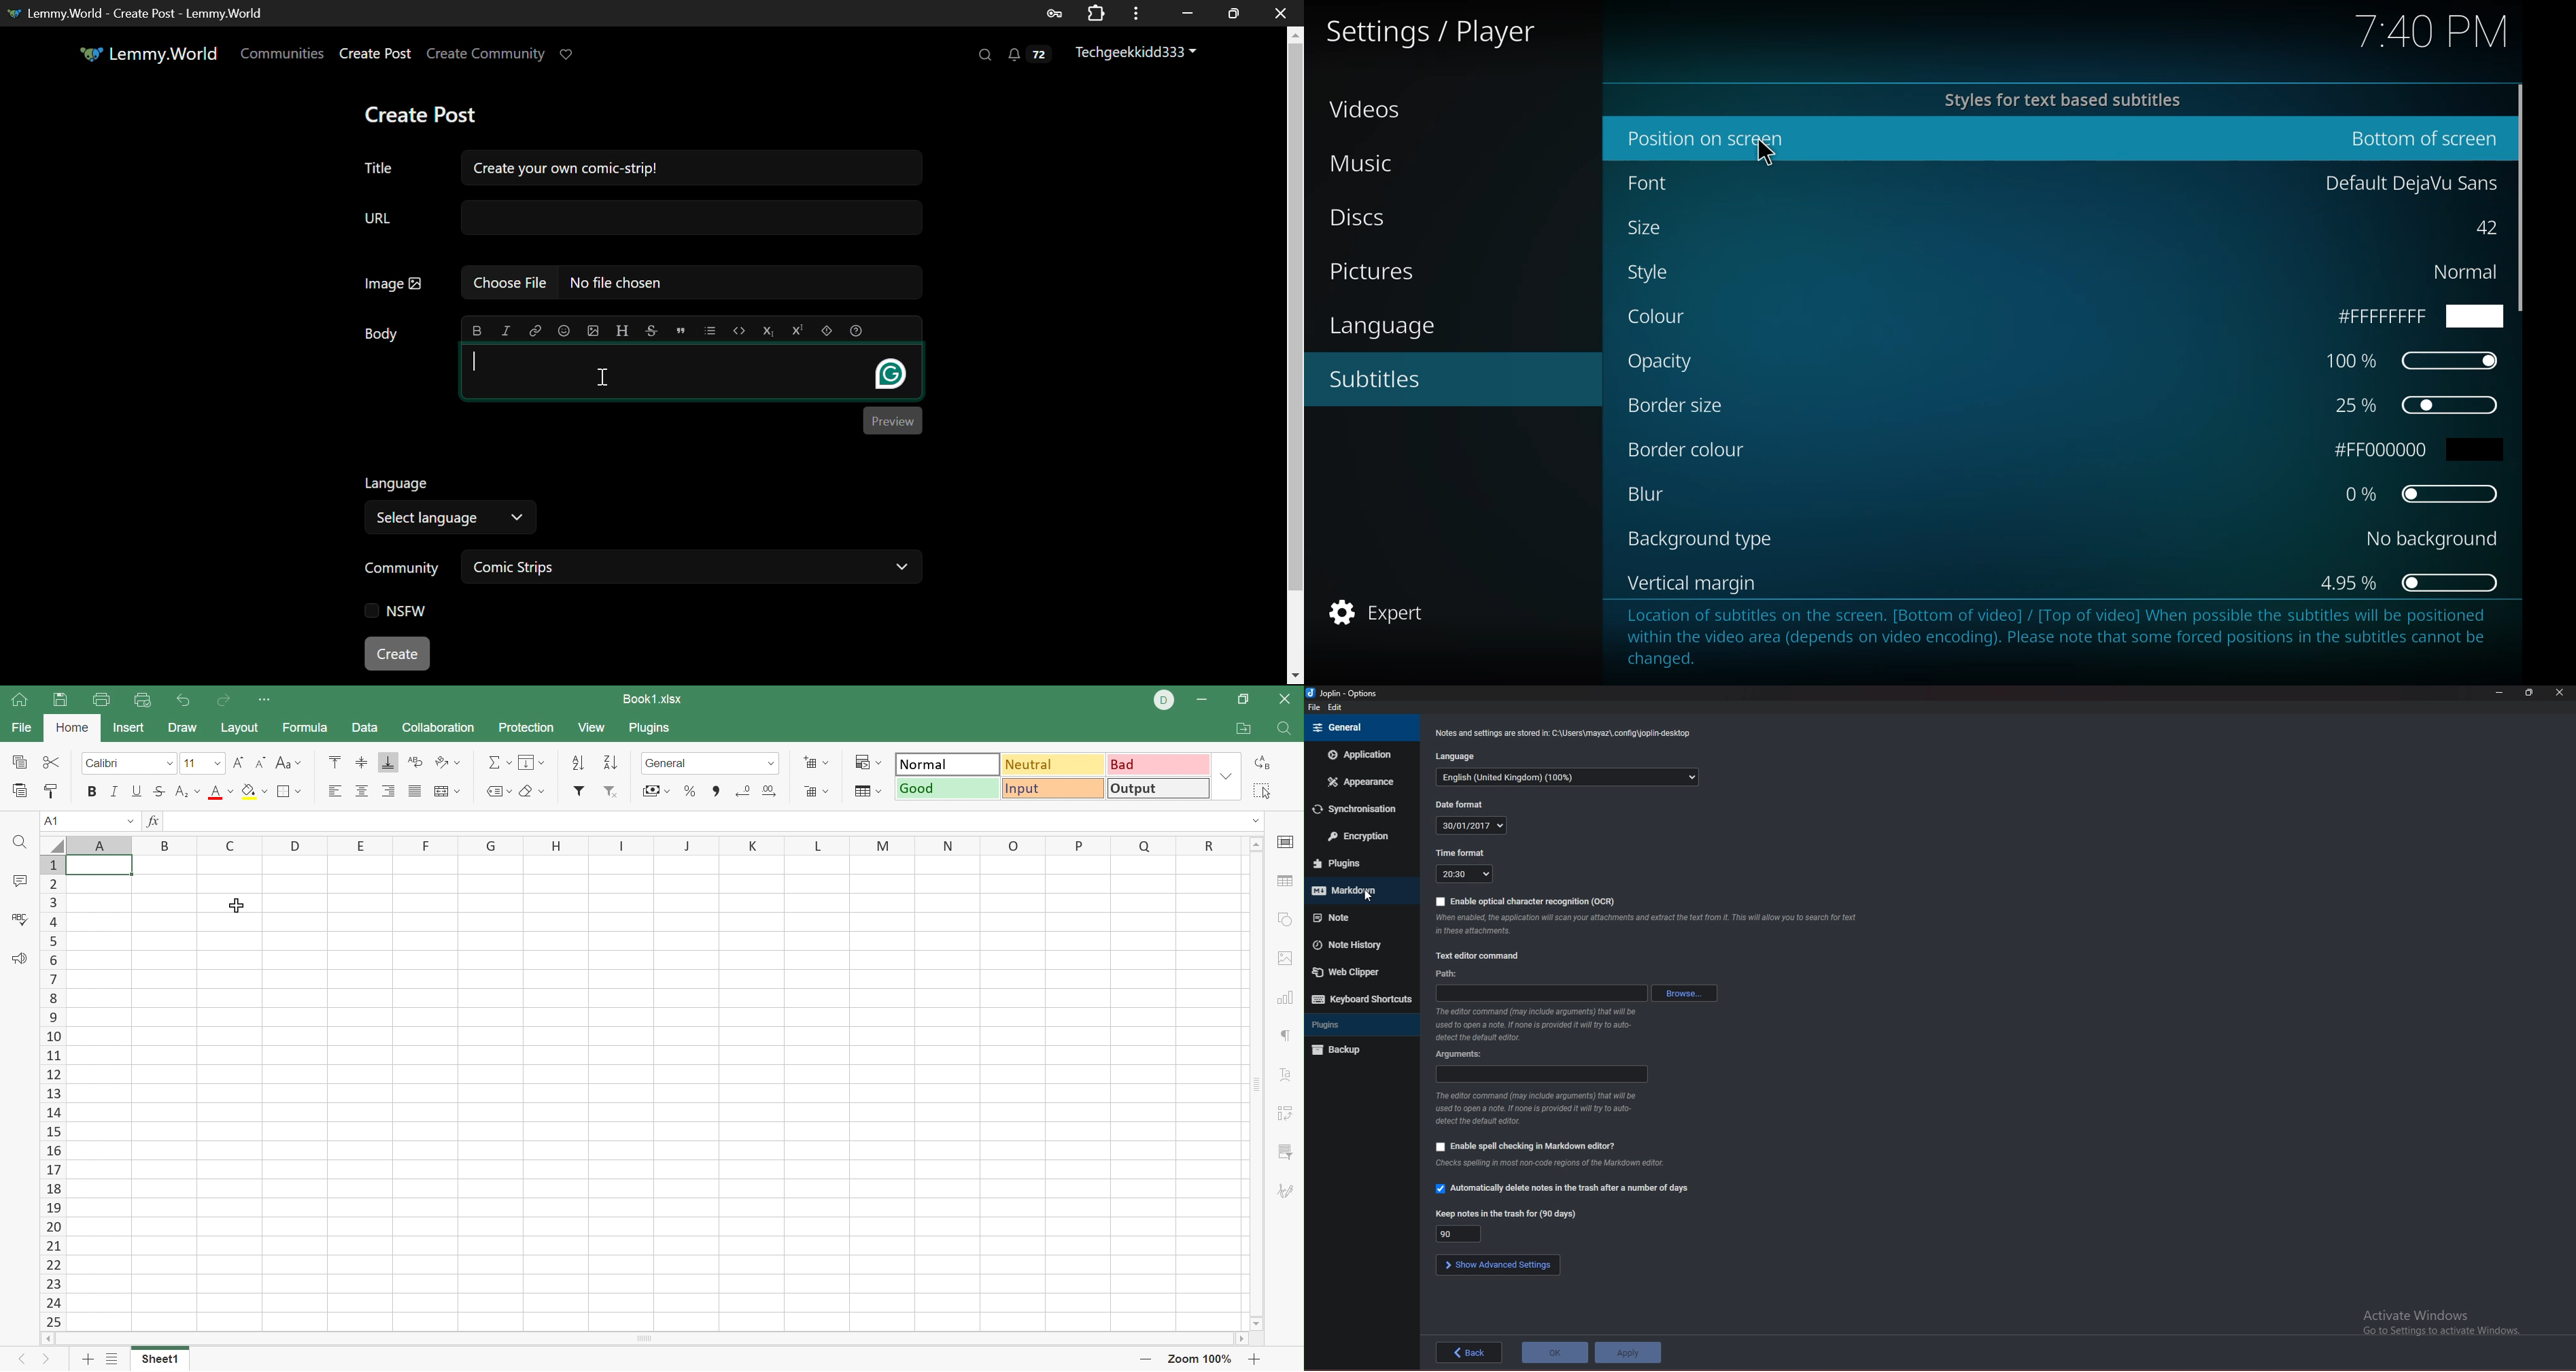 The height and width of the screenshot is (1372, 2576). Describe the element at coordinates (1628, 1352) in the screenshot. I see `apply` at that location.